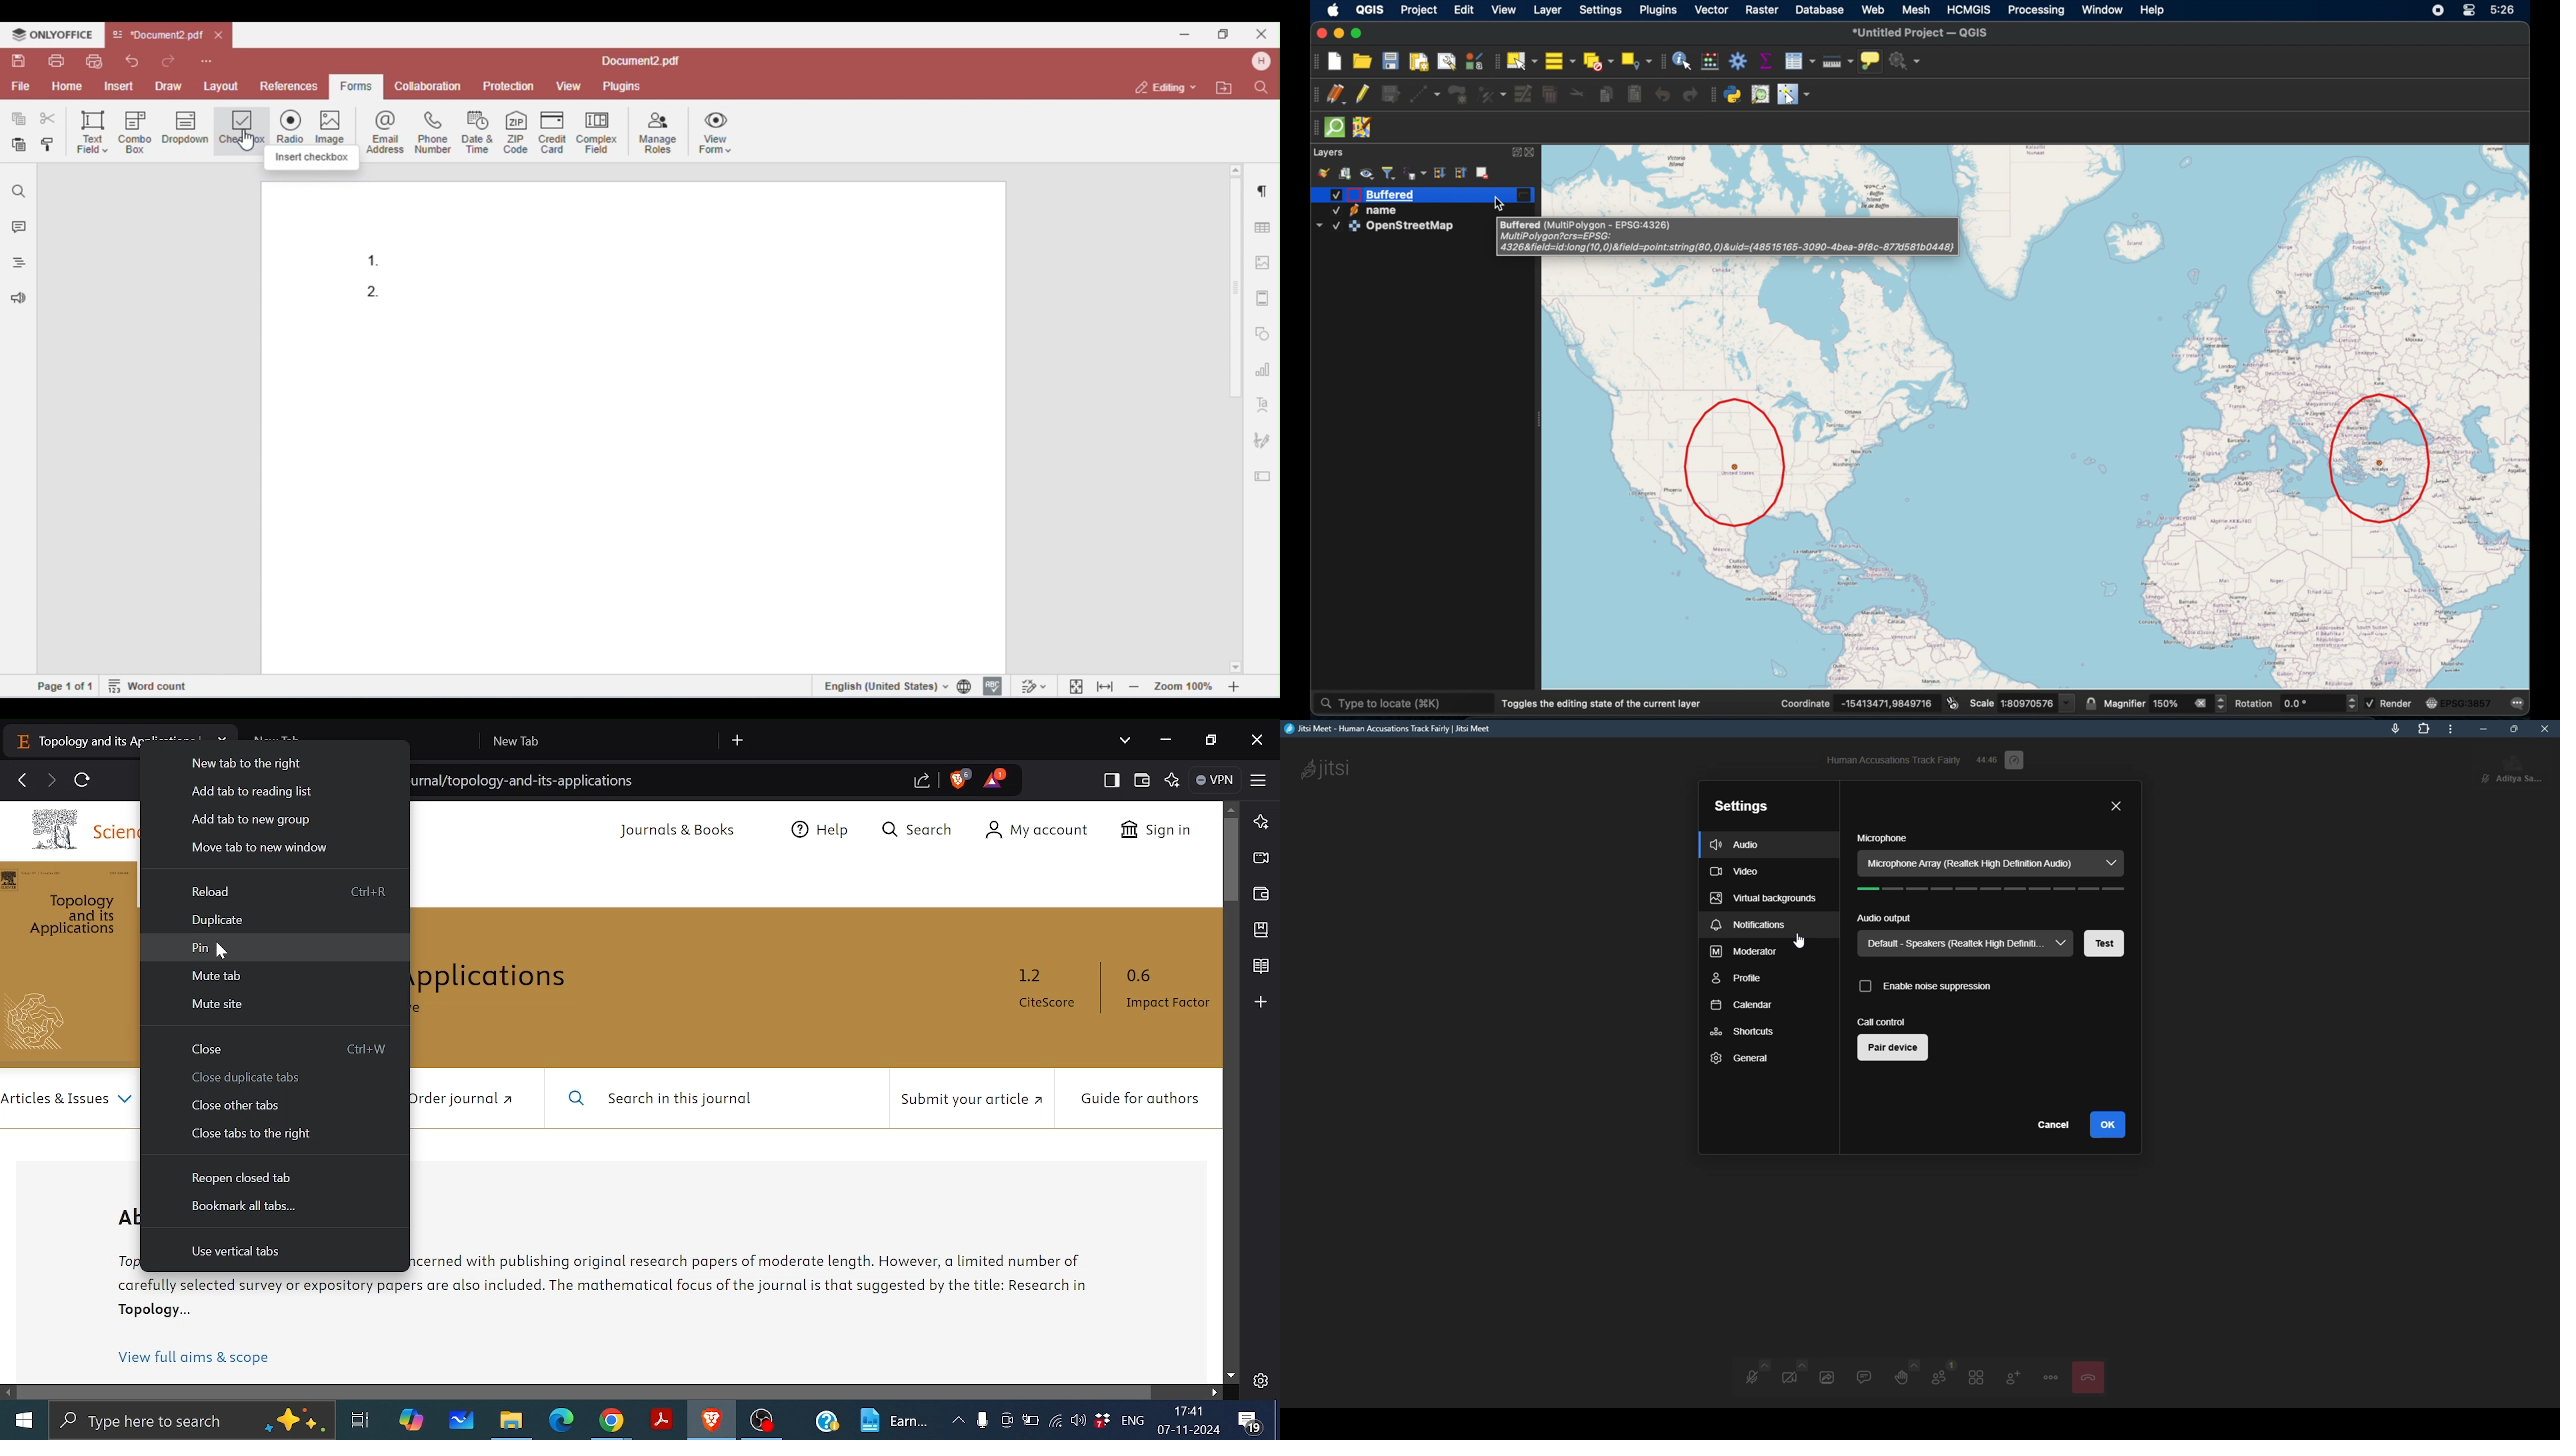 The height and width of the screenshot is (1456, 2576). I want to click on Leo AI, so click(1173, 781).